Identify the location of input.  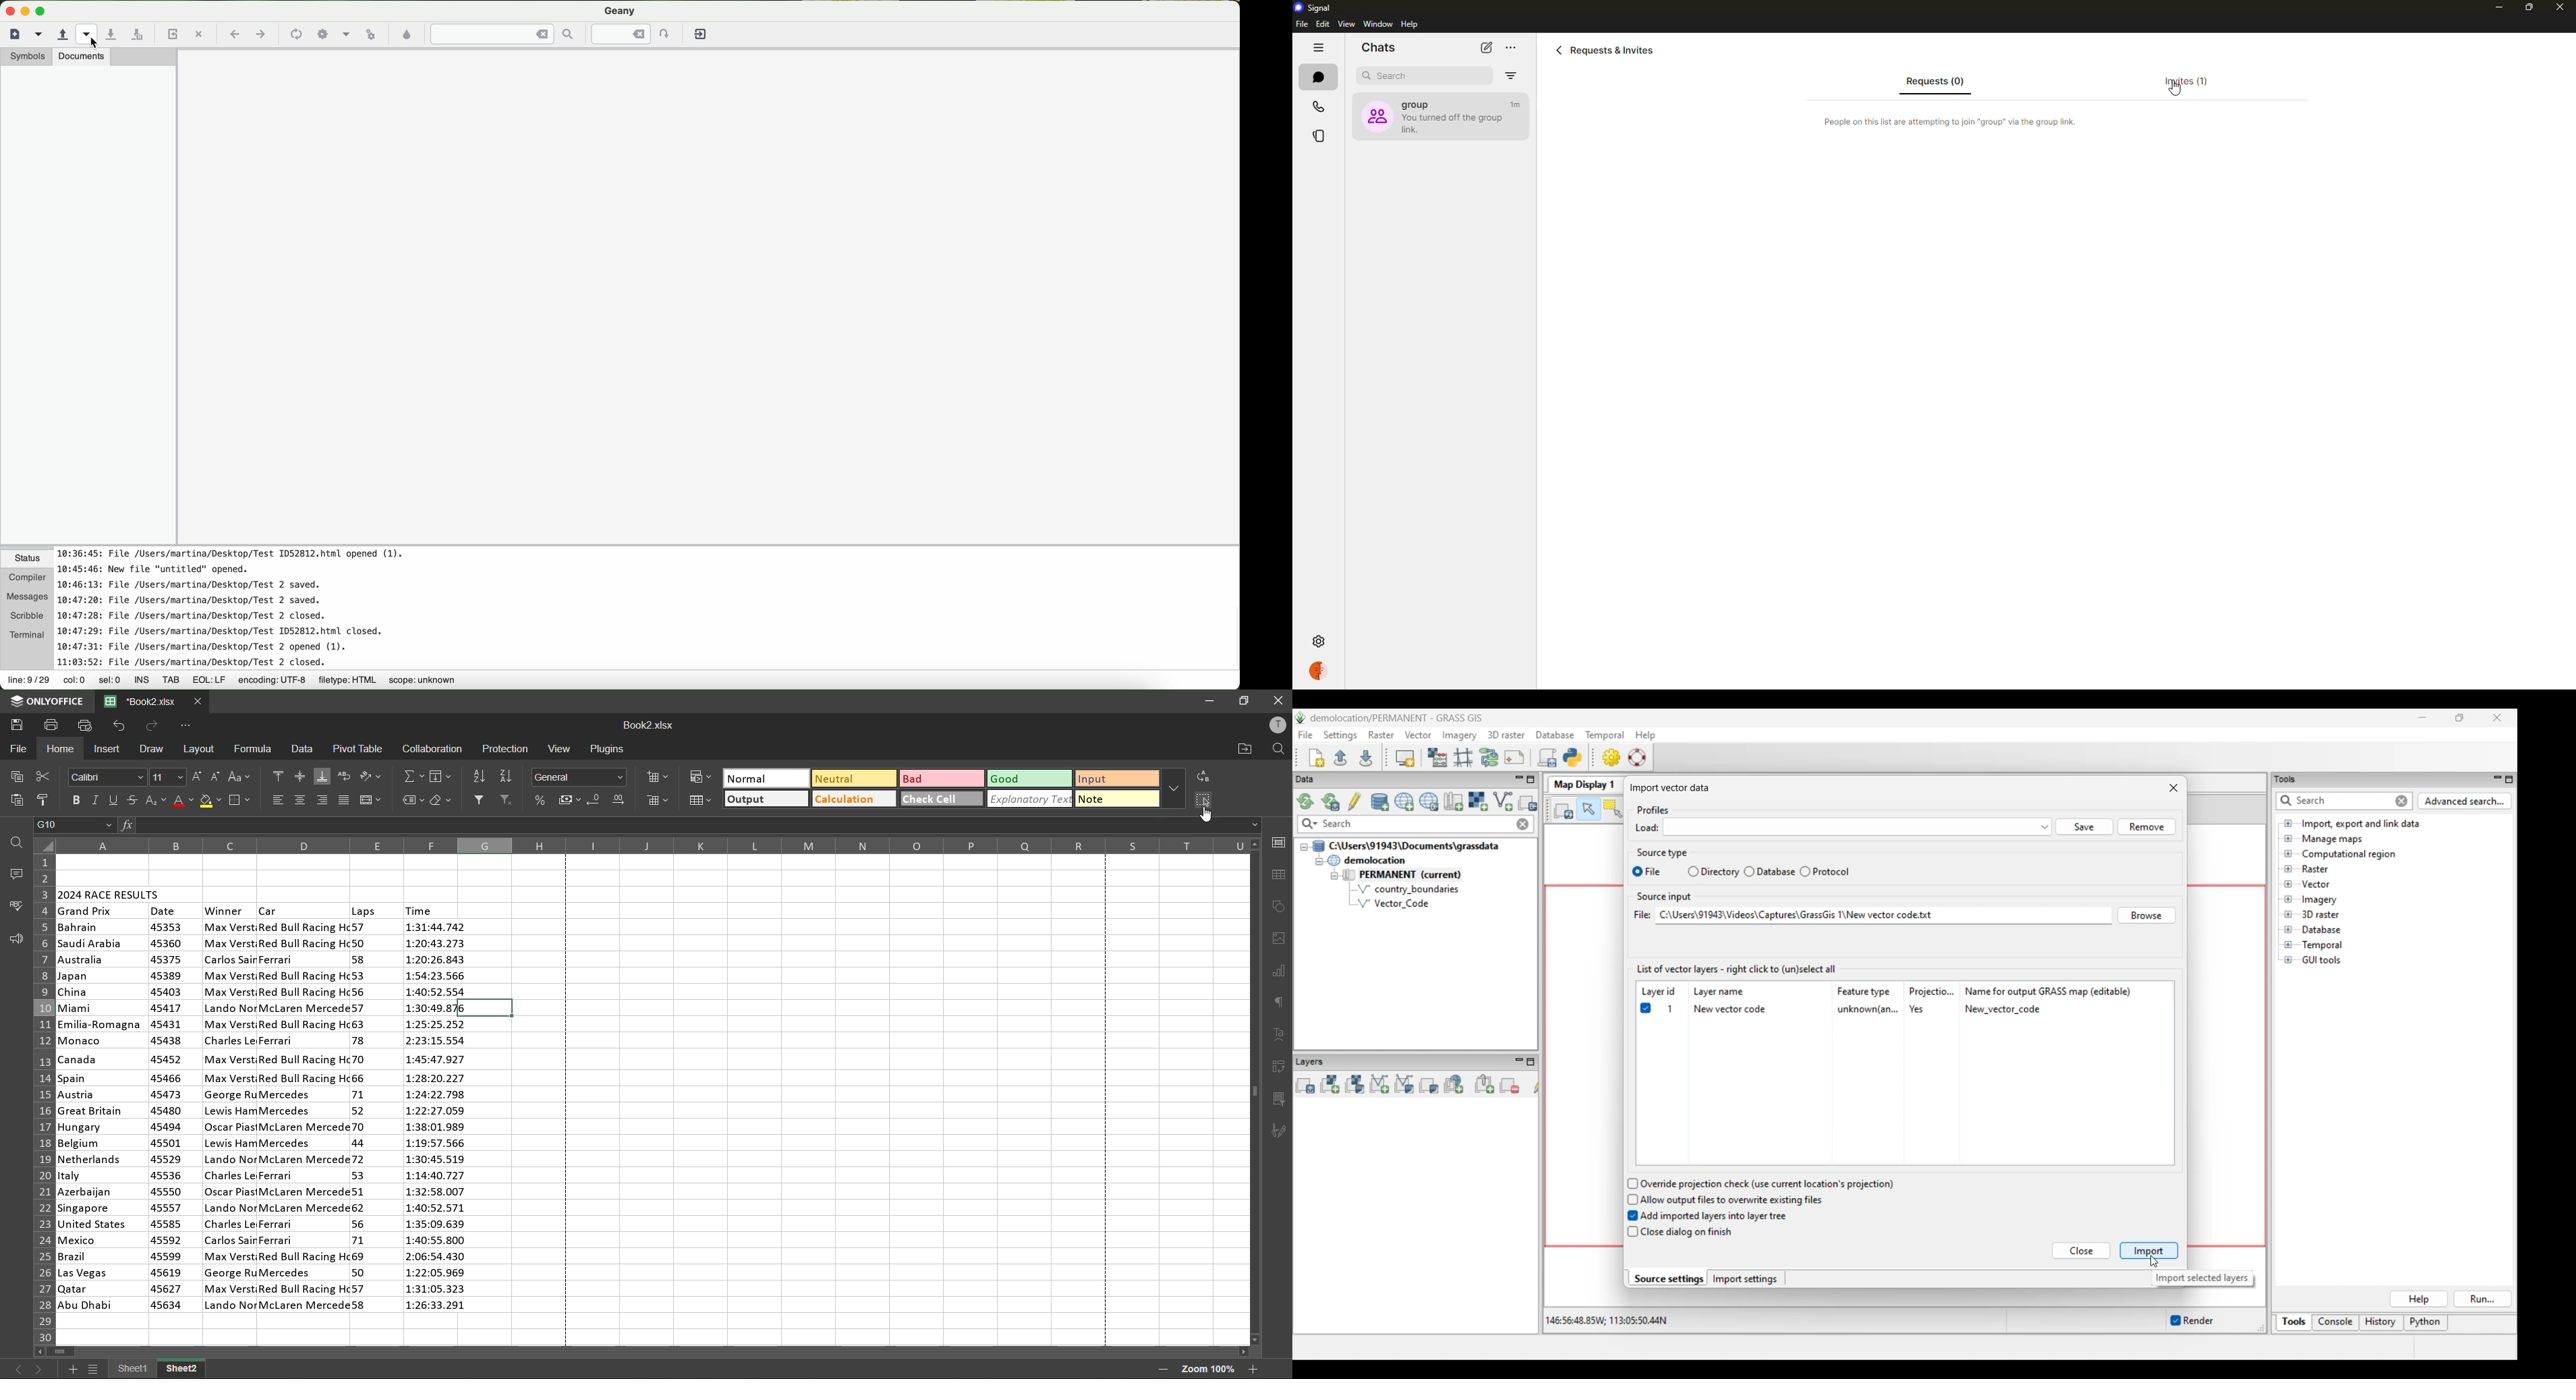
(1117, 778).